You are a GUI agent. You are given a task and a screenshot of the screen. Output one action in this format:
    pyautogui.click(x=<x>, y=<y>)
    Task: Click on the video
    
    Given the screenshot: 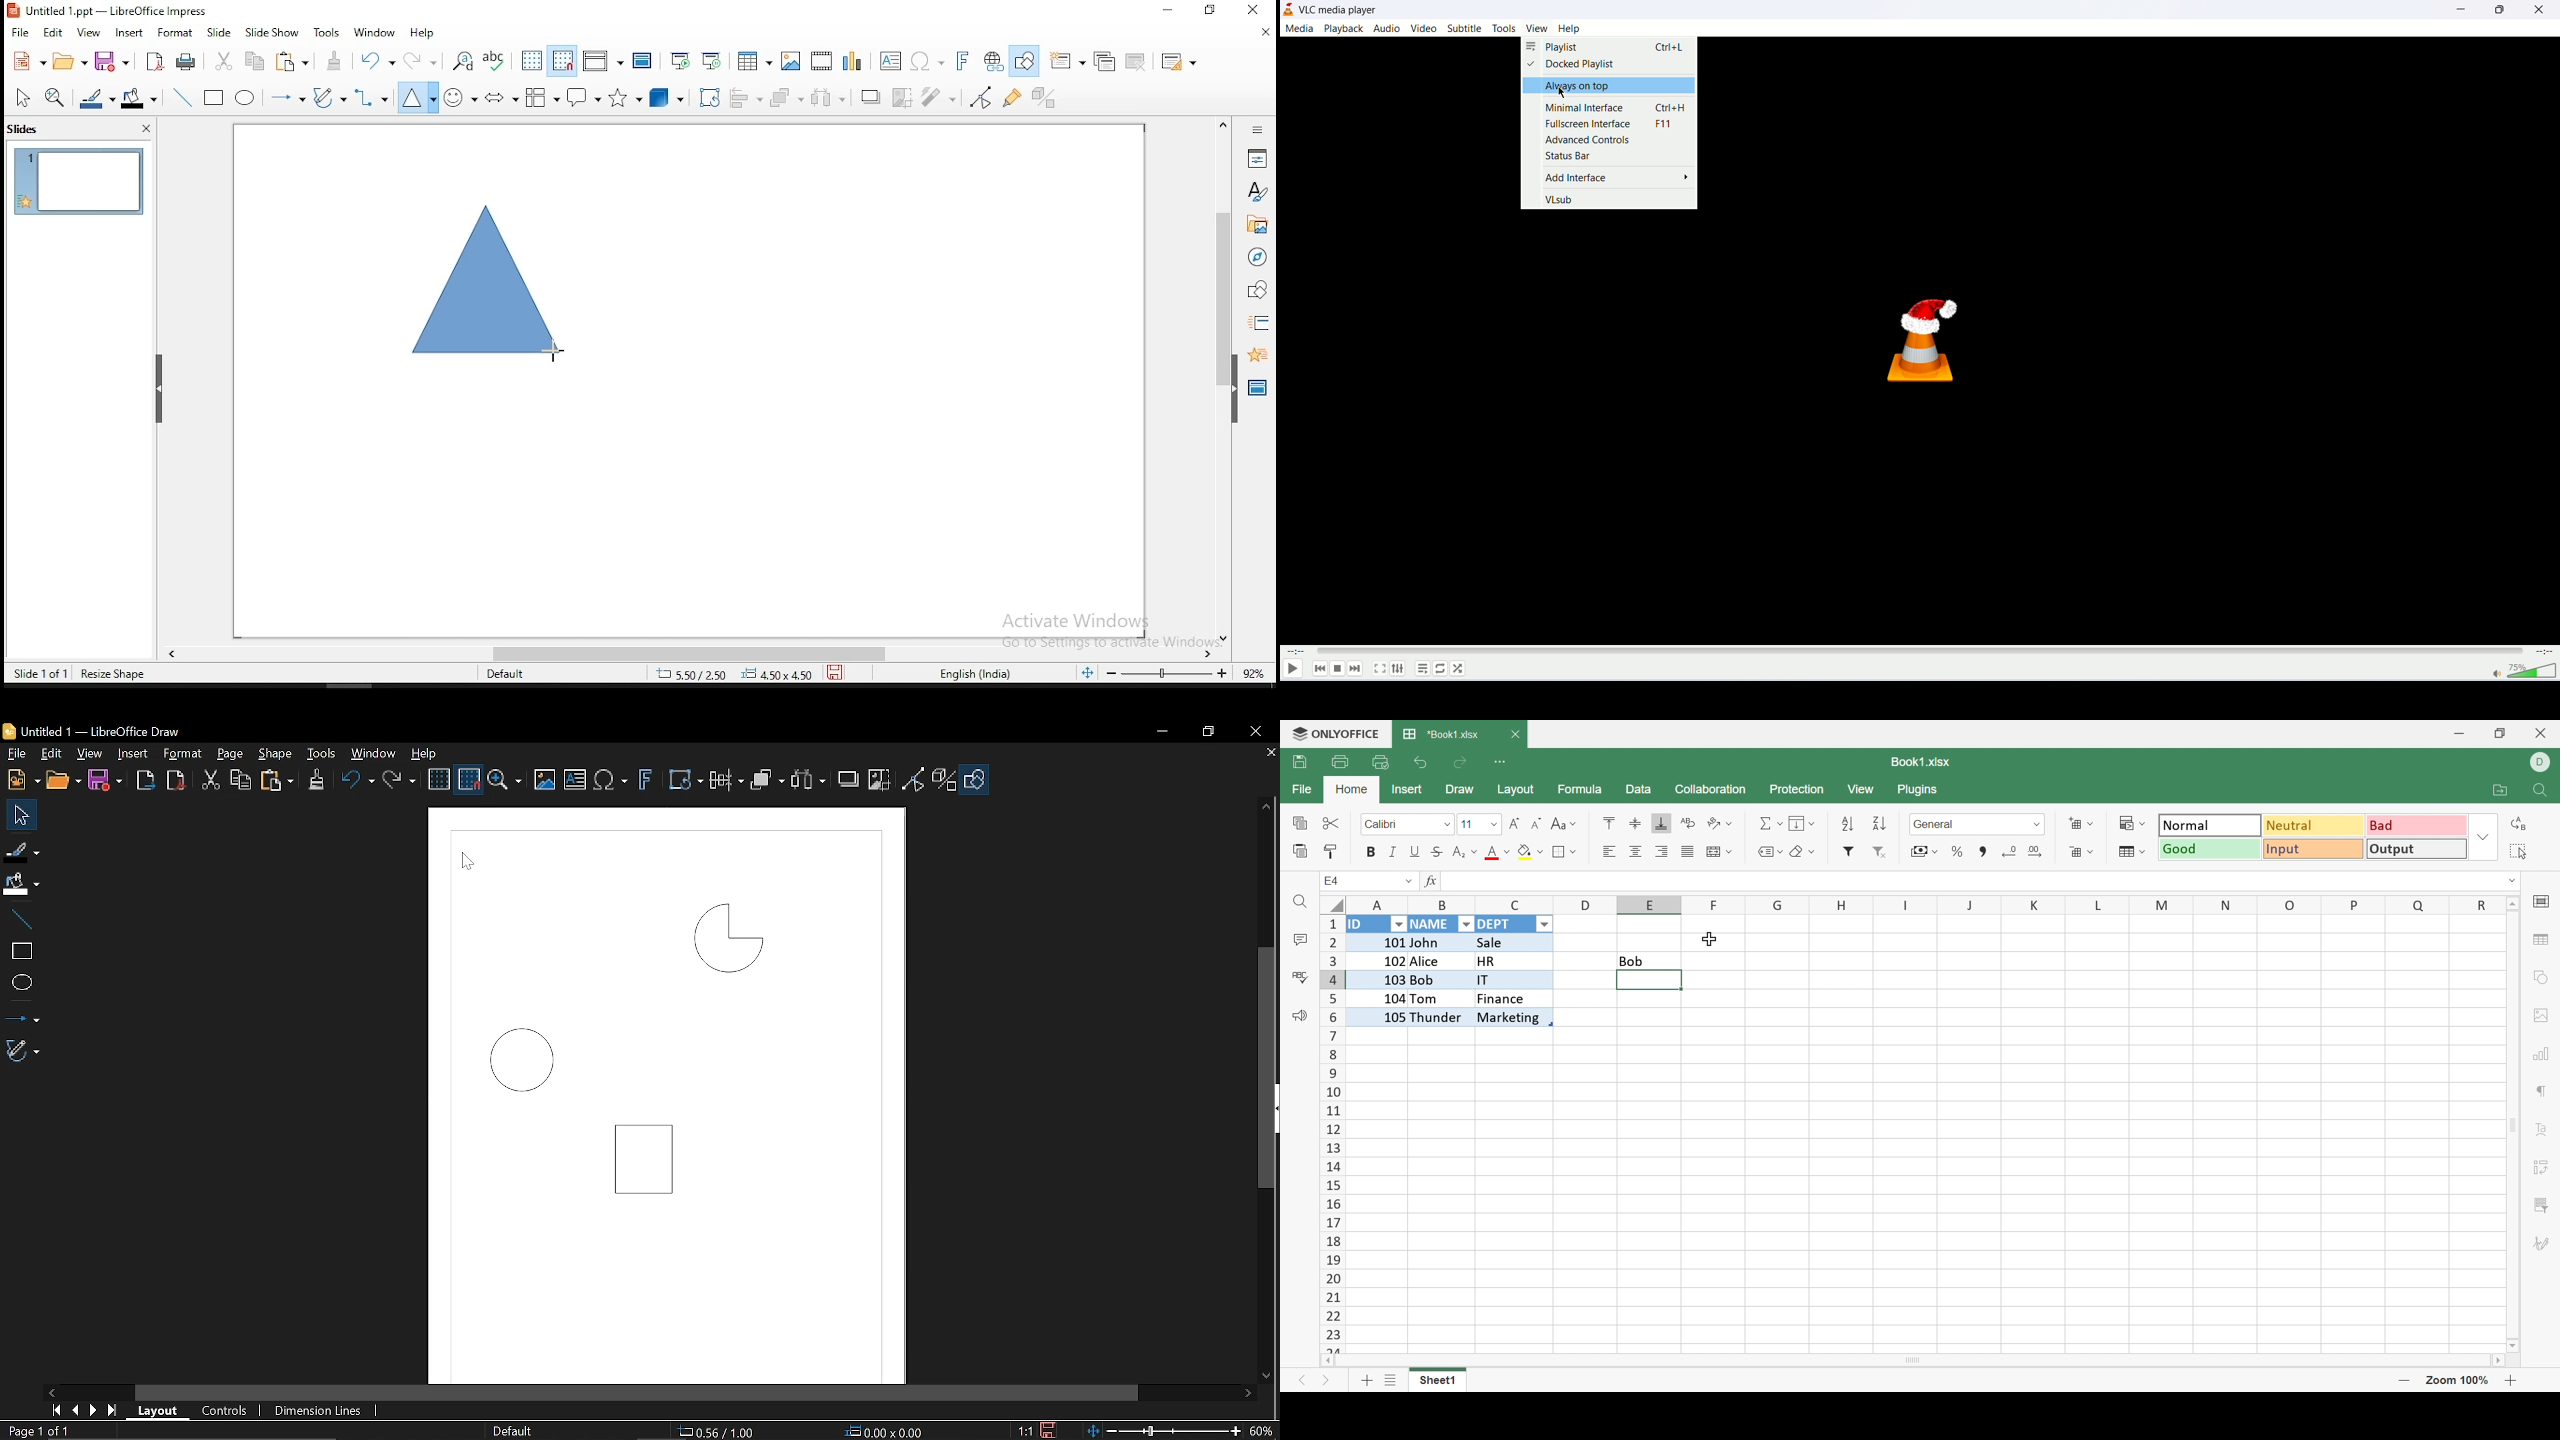 What is the action you would take?
    pyautogui.click(x=1425, y=28)
    